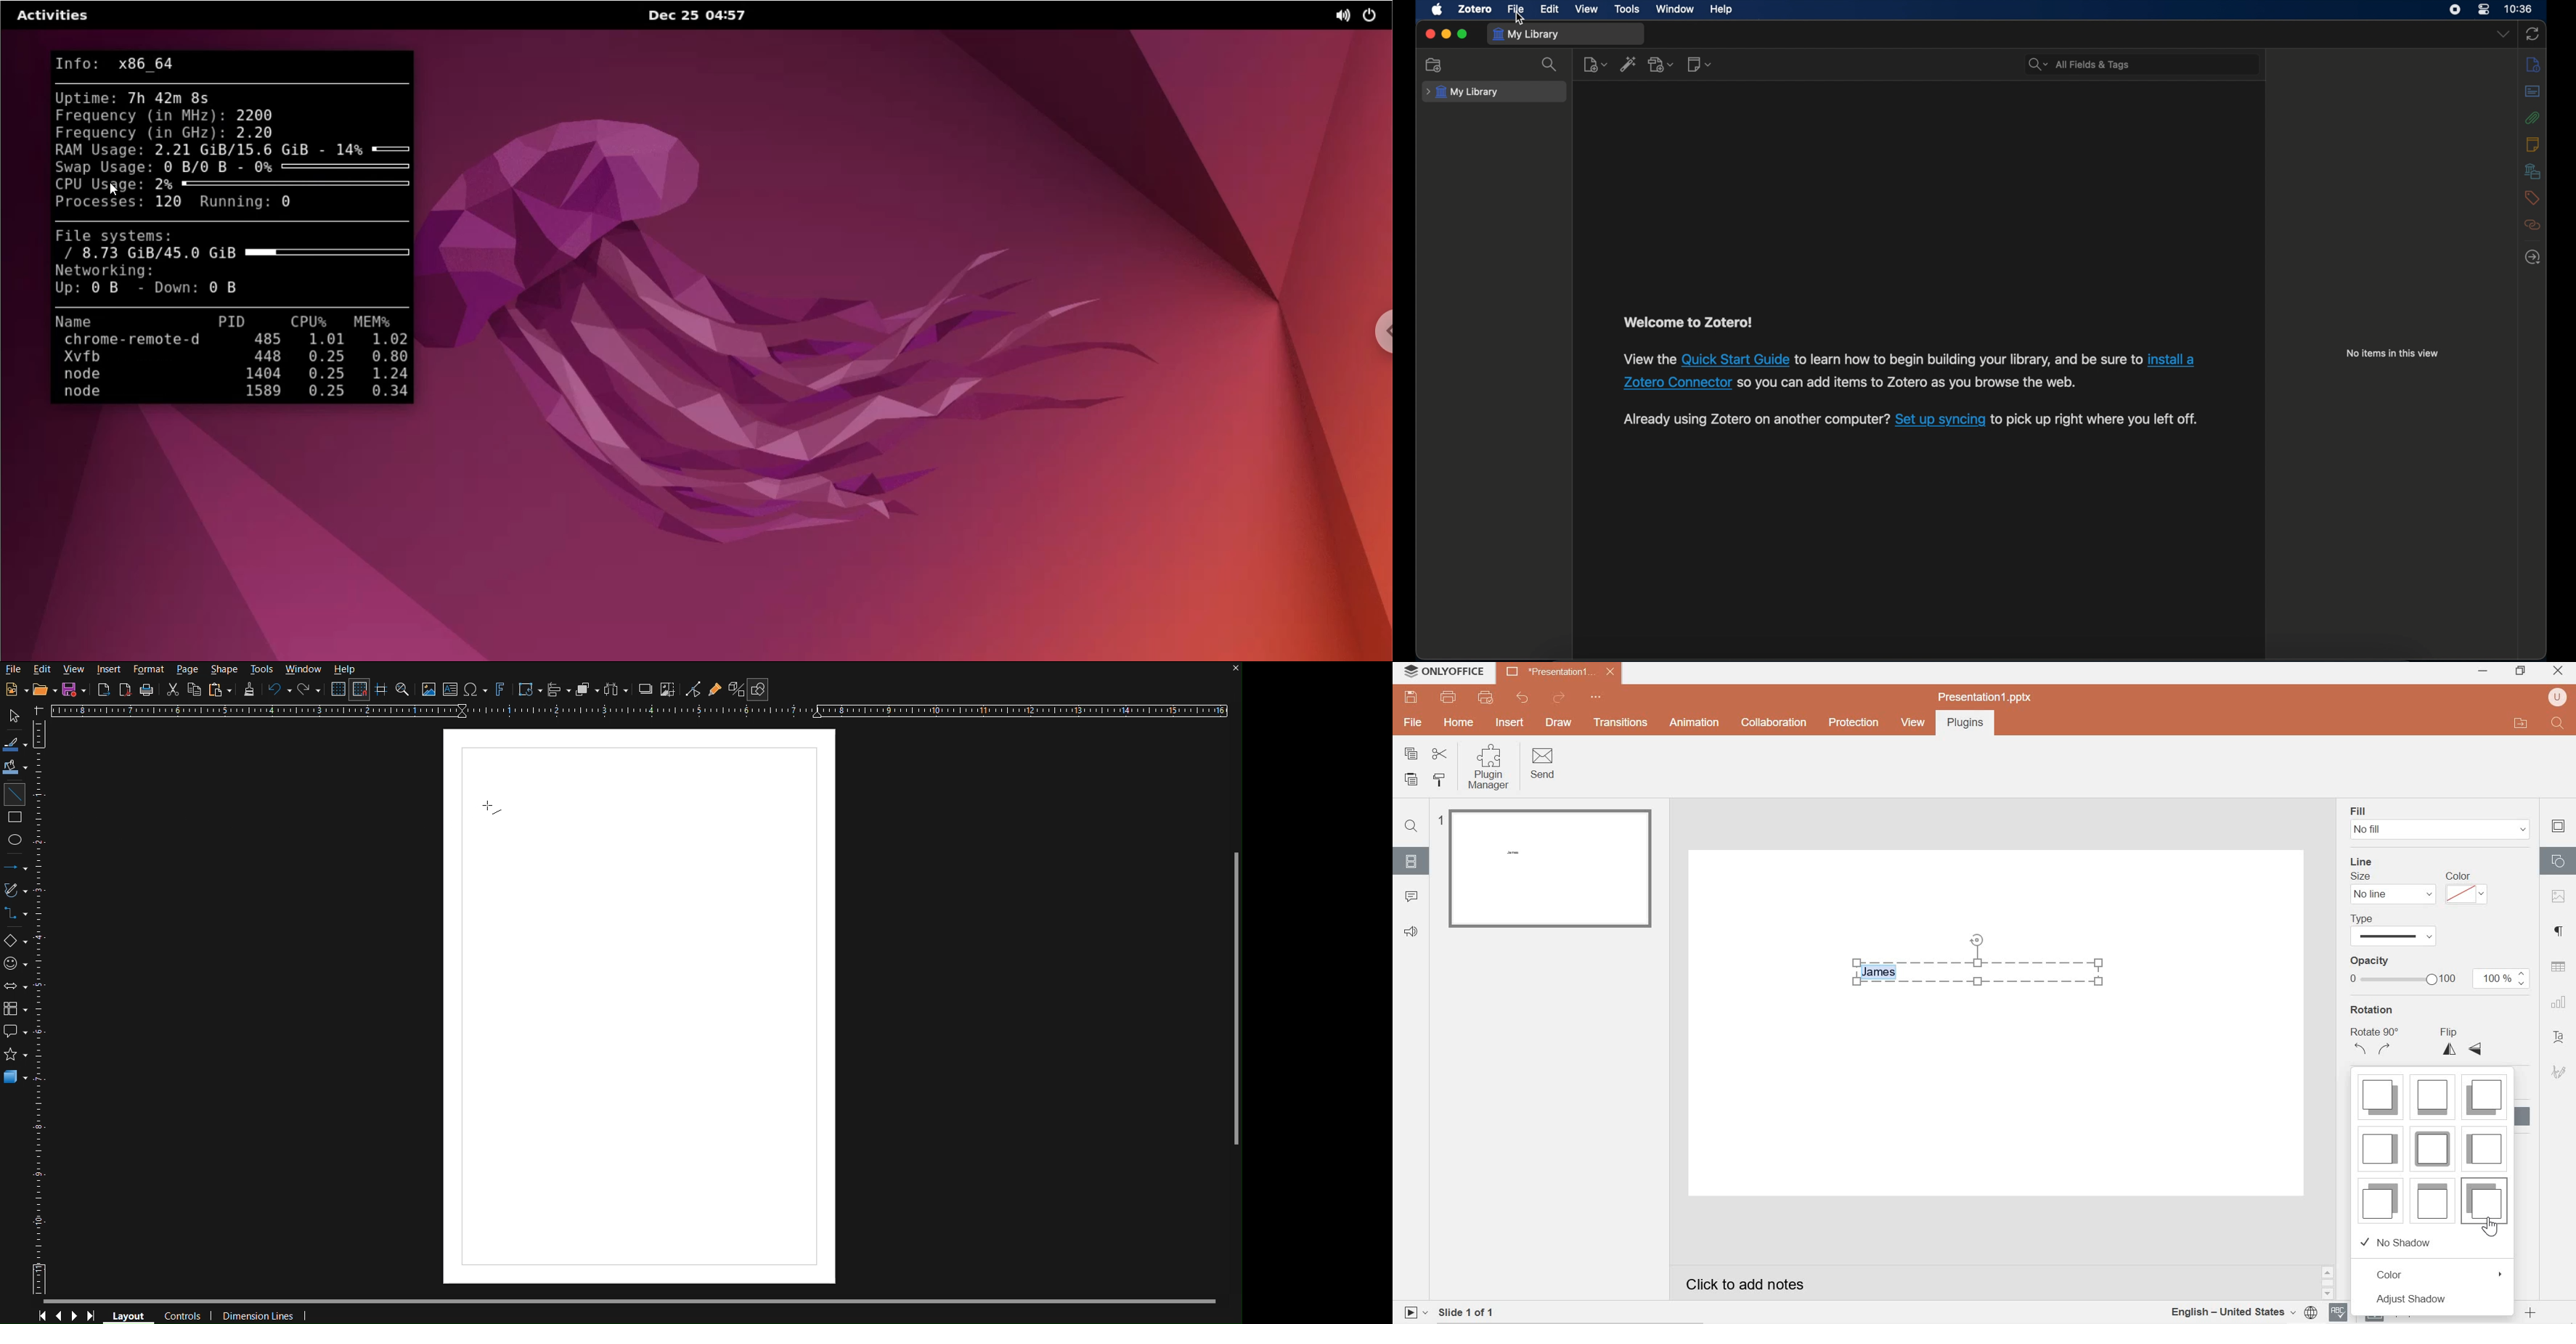  I want to click on opacity, so click(2398, 960).